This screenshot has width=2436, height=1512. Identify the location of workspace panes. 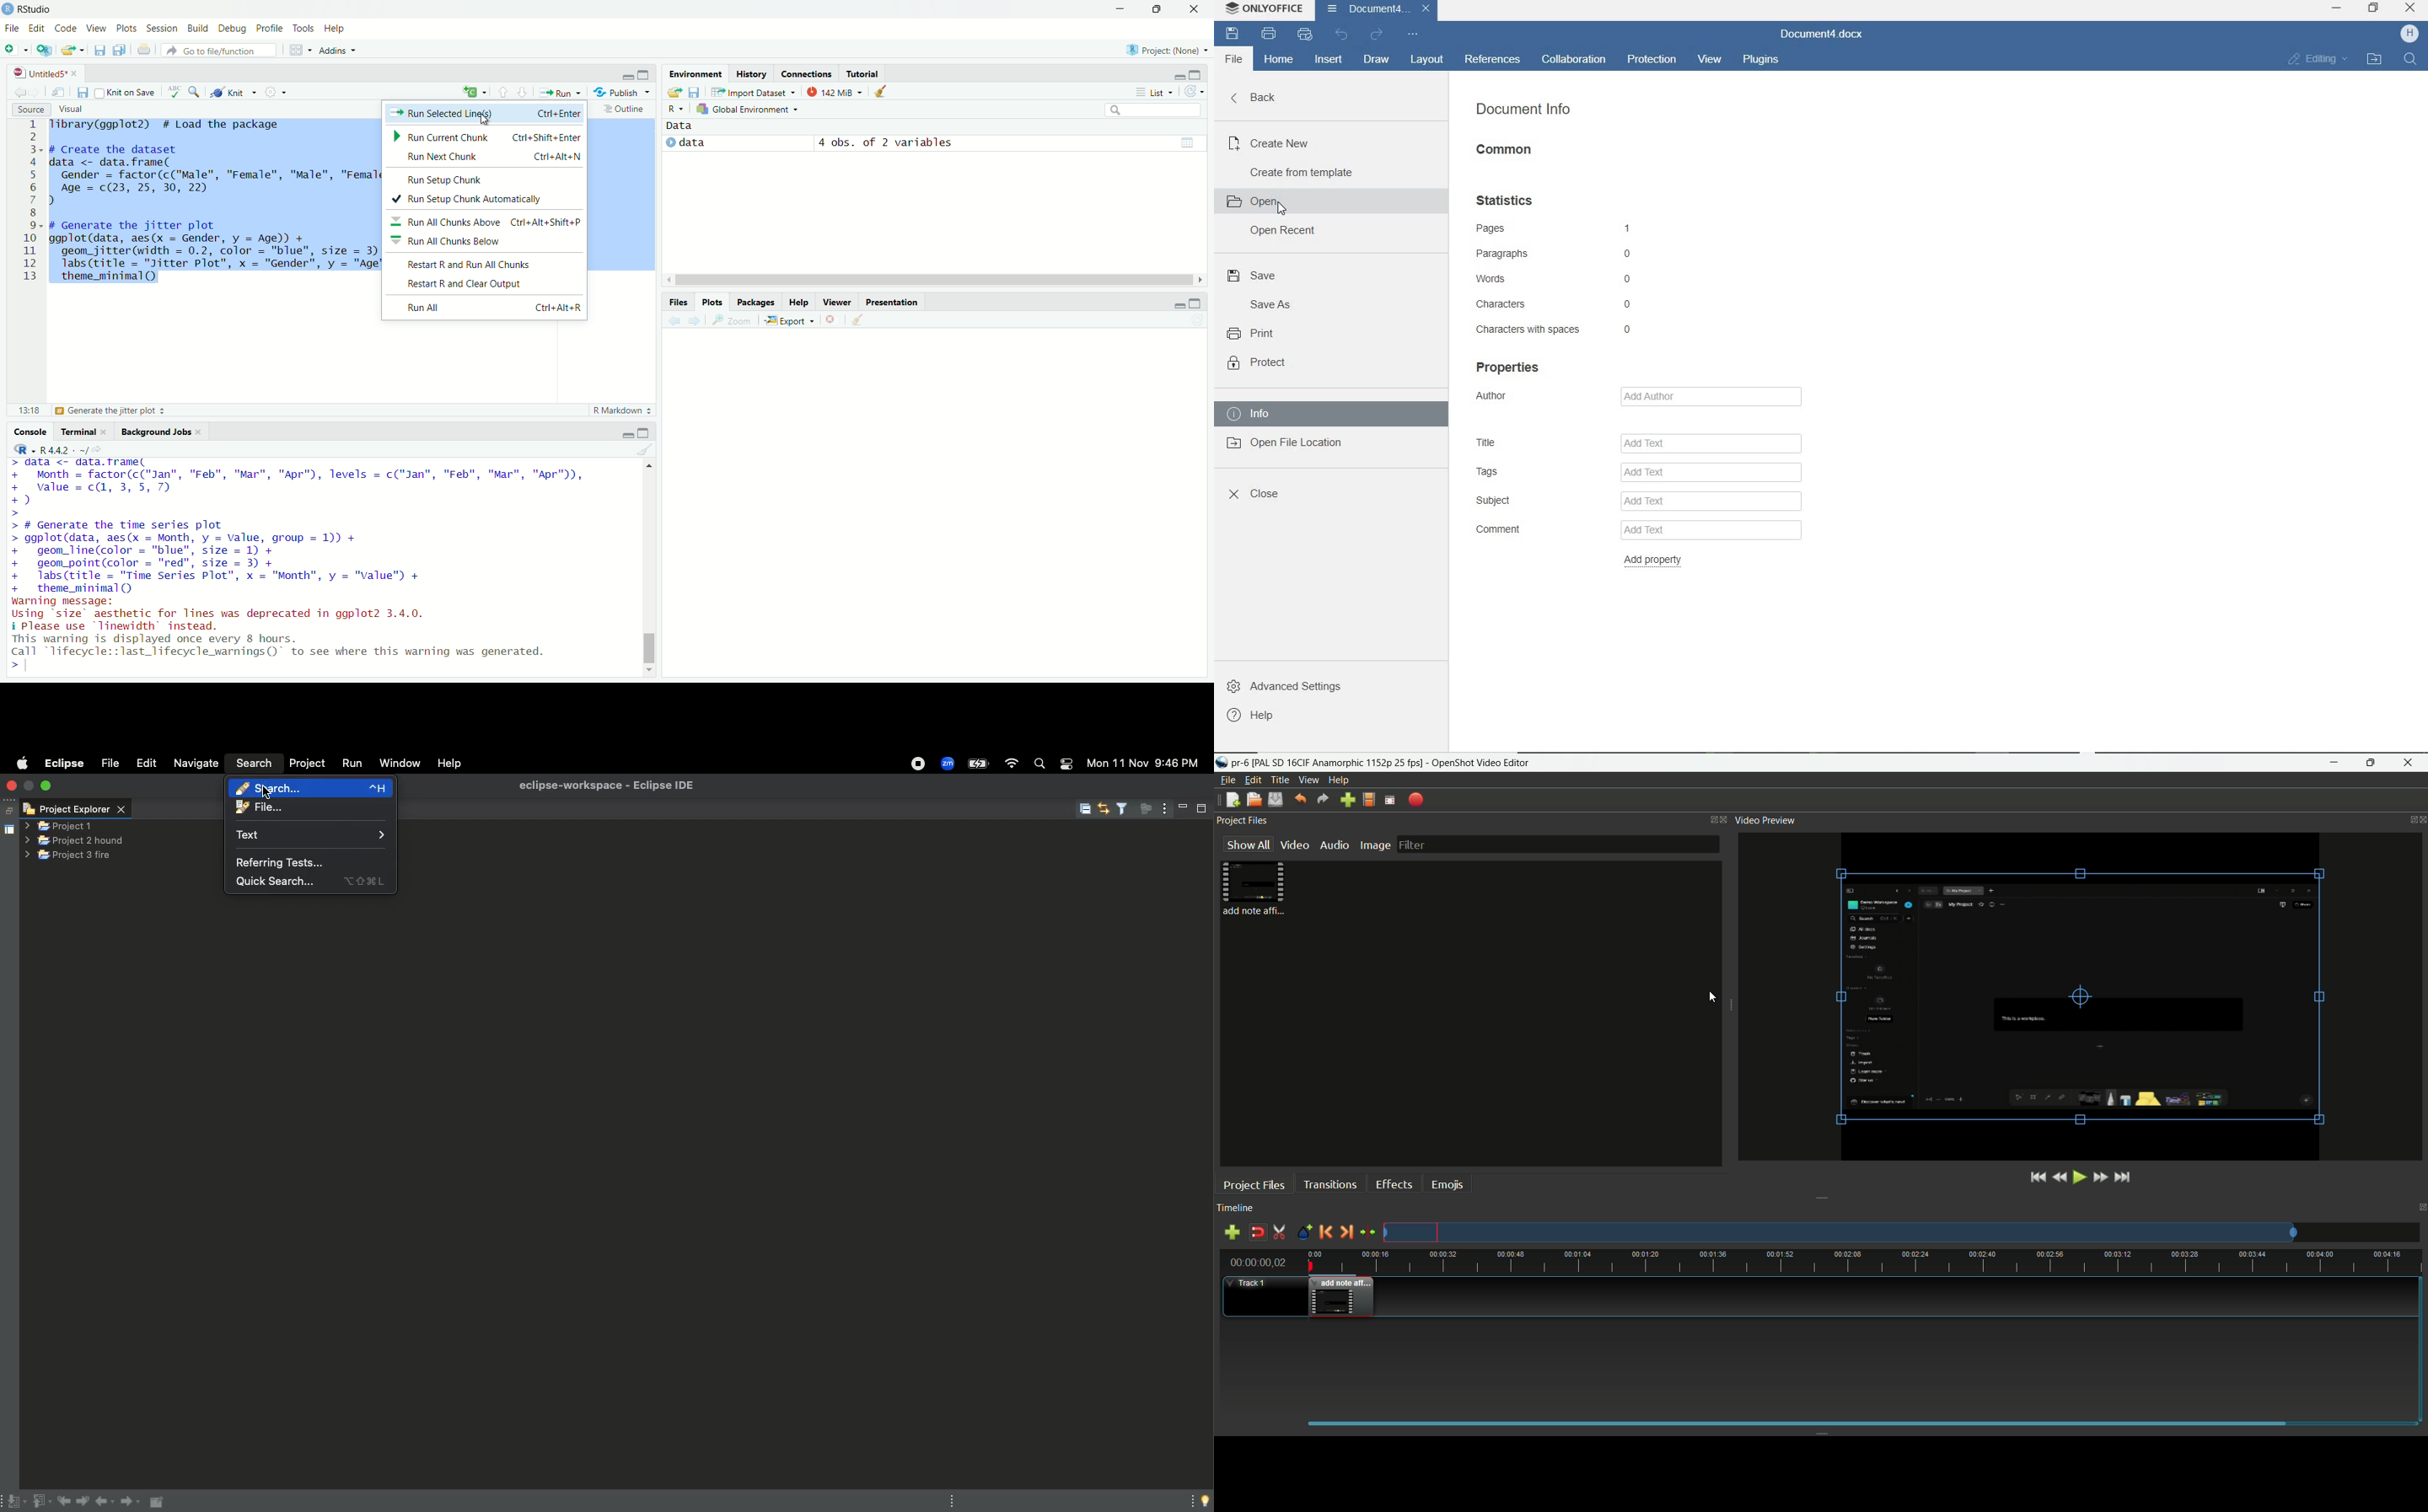
(299, 50).